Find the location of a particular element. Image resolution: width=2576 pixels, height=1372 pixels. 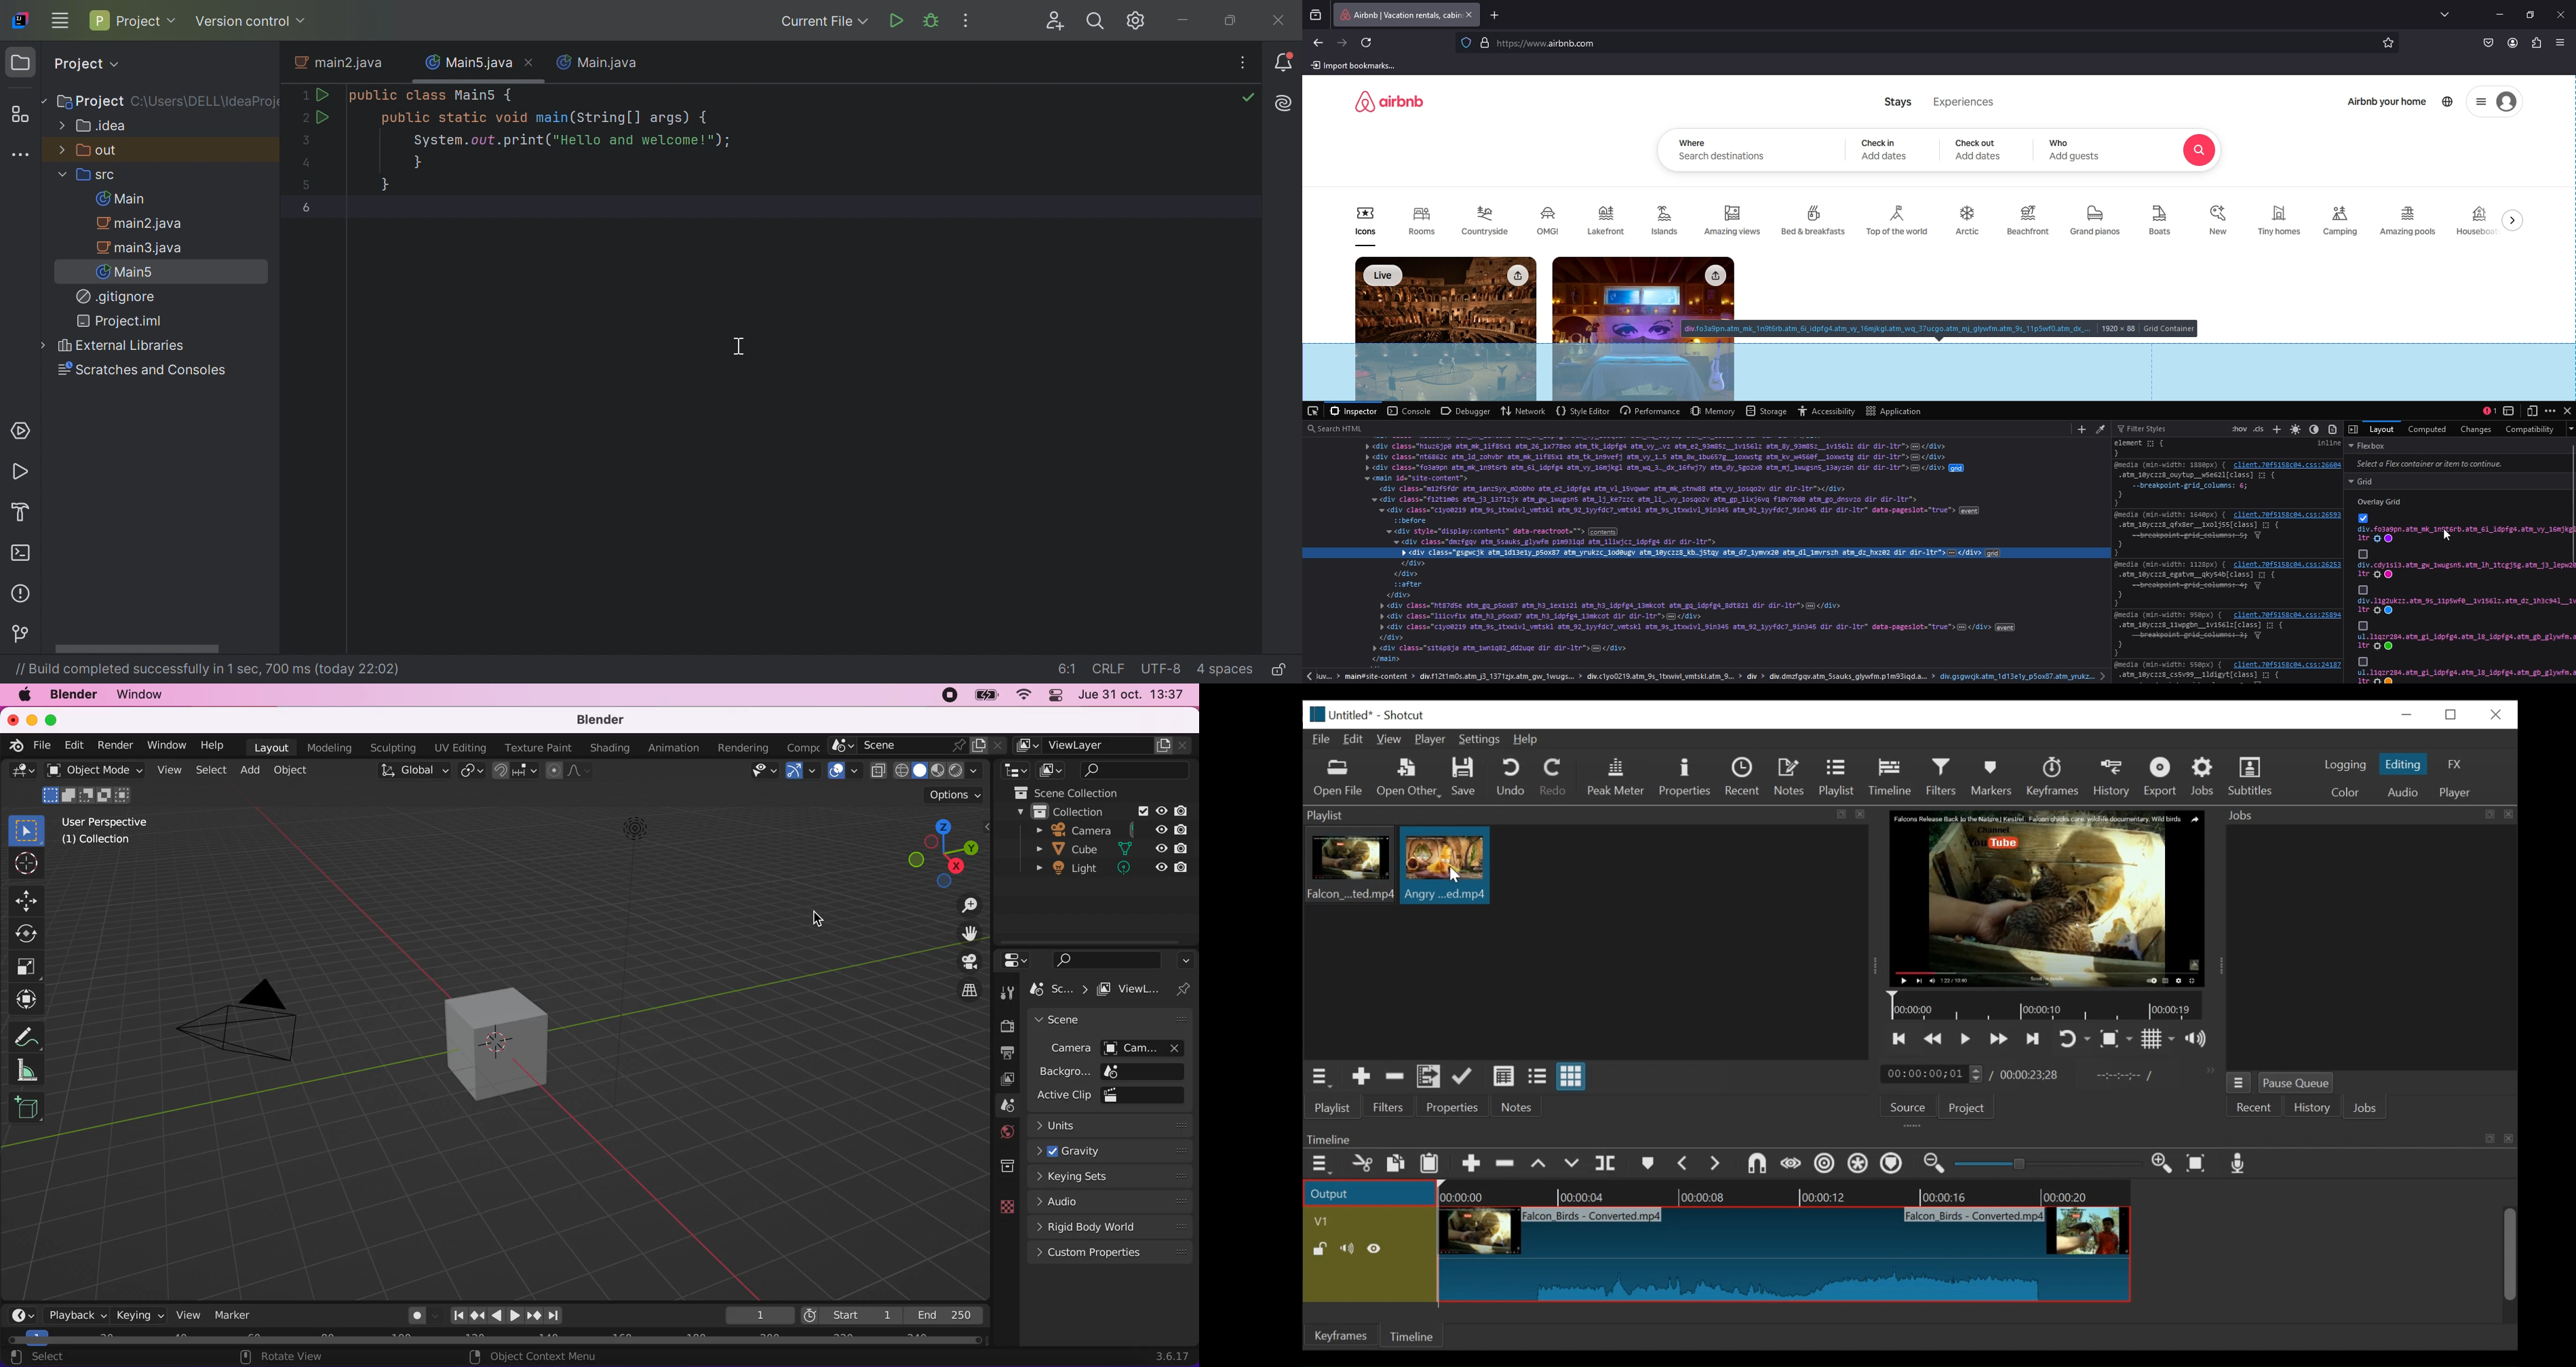

OMG! is located at coordinates (1550, 221).